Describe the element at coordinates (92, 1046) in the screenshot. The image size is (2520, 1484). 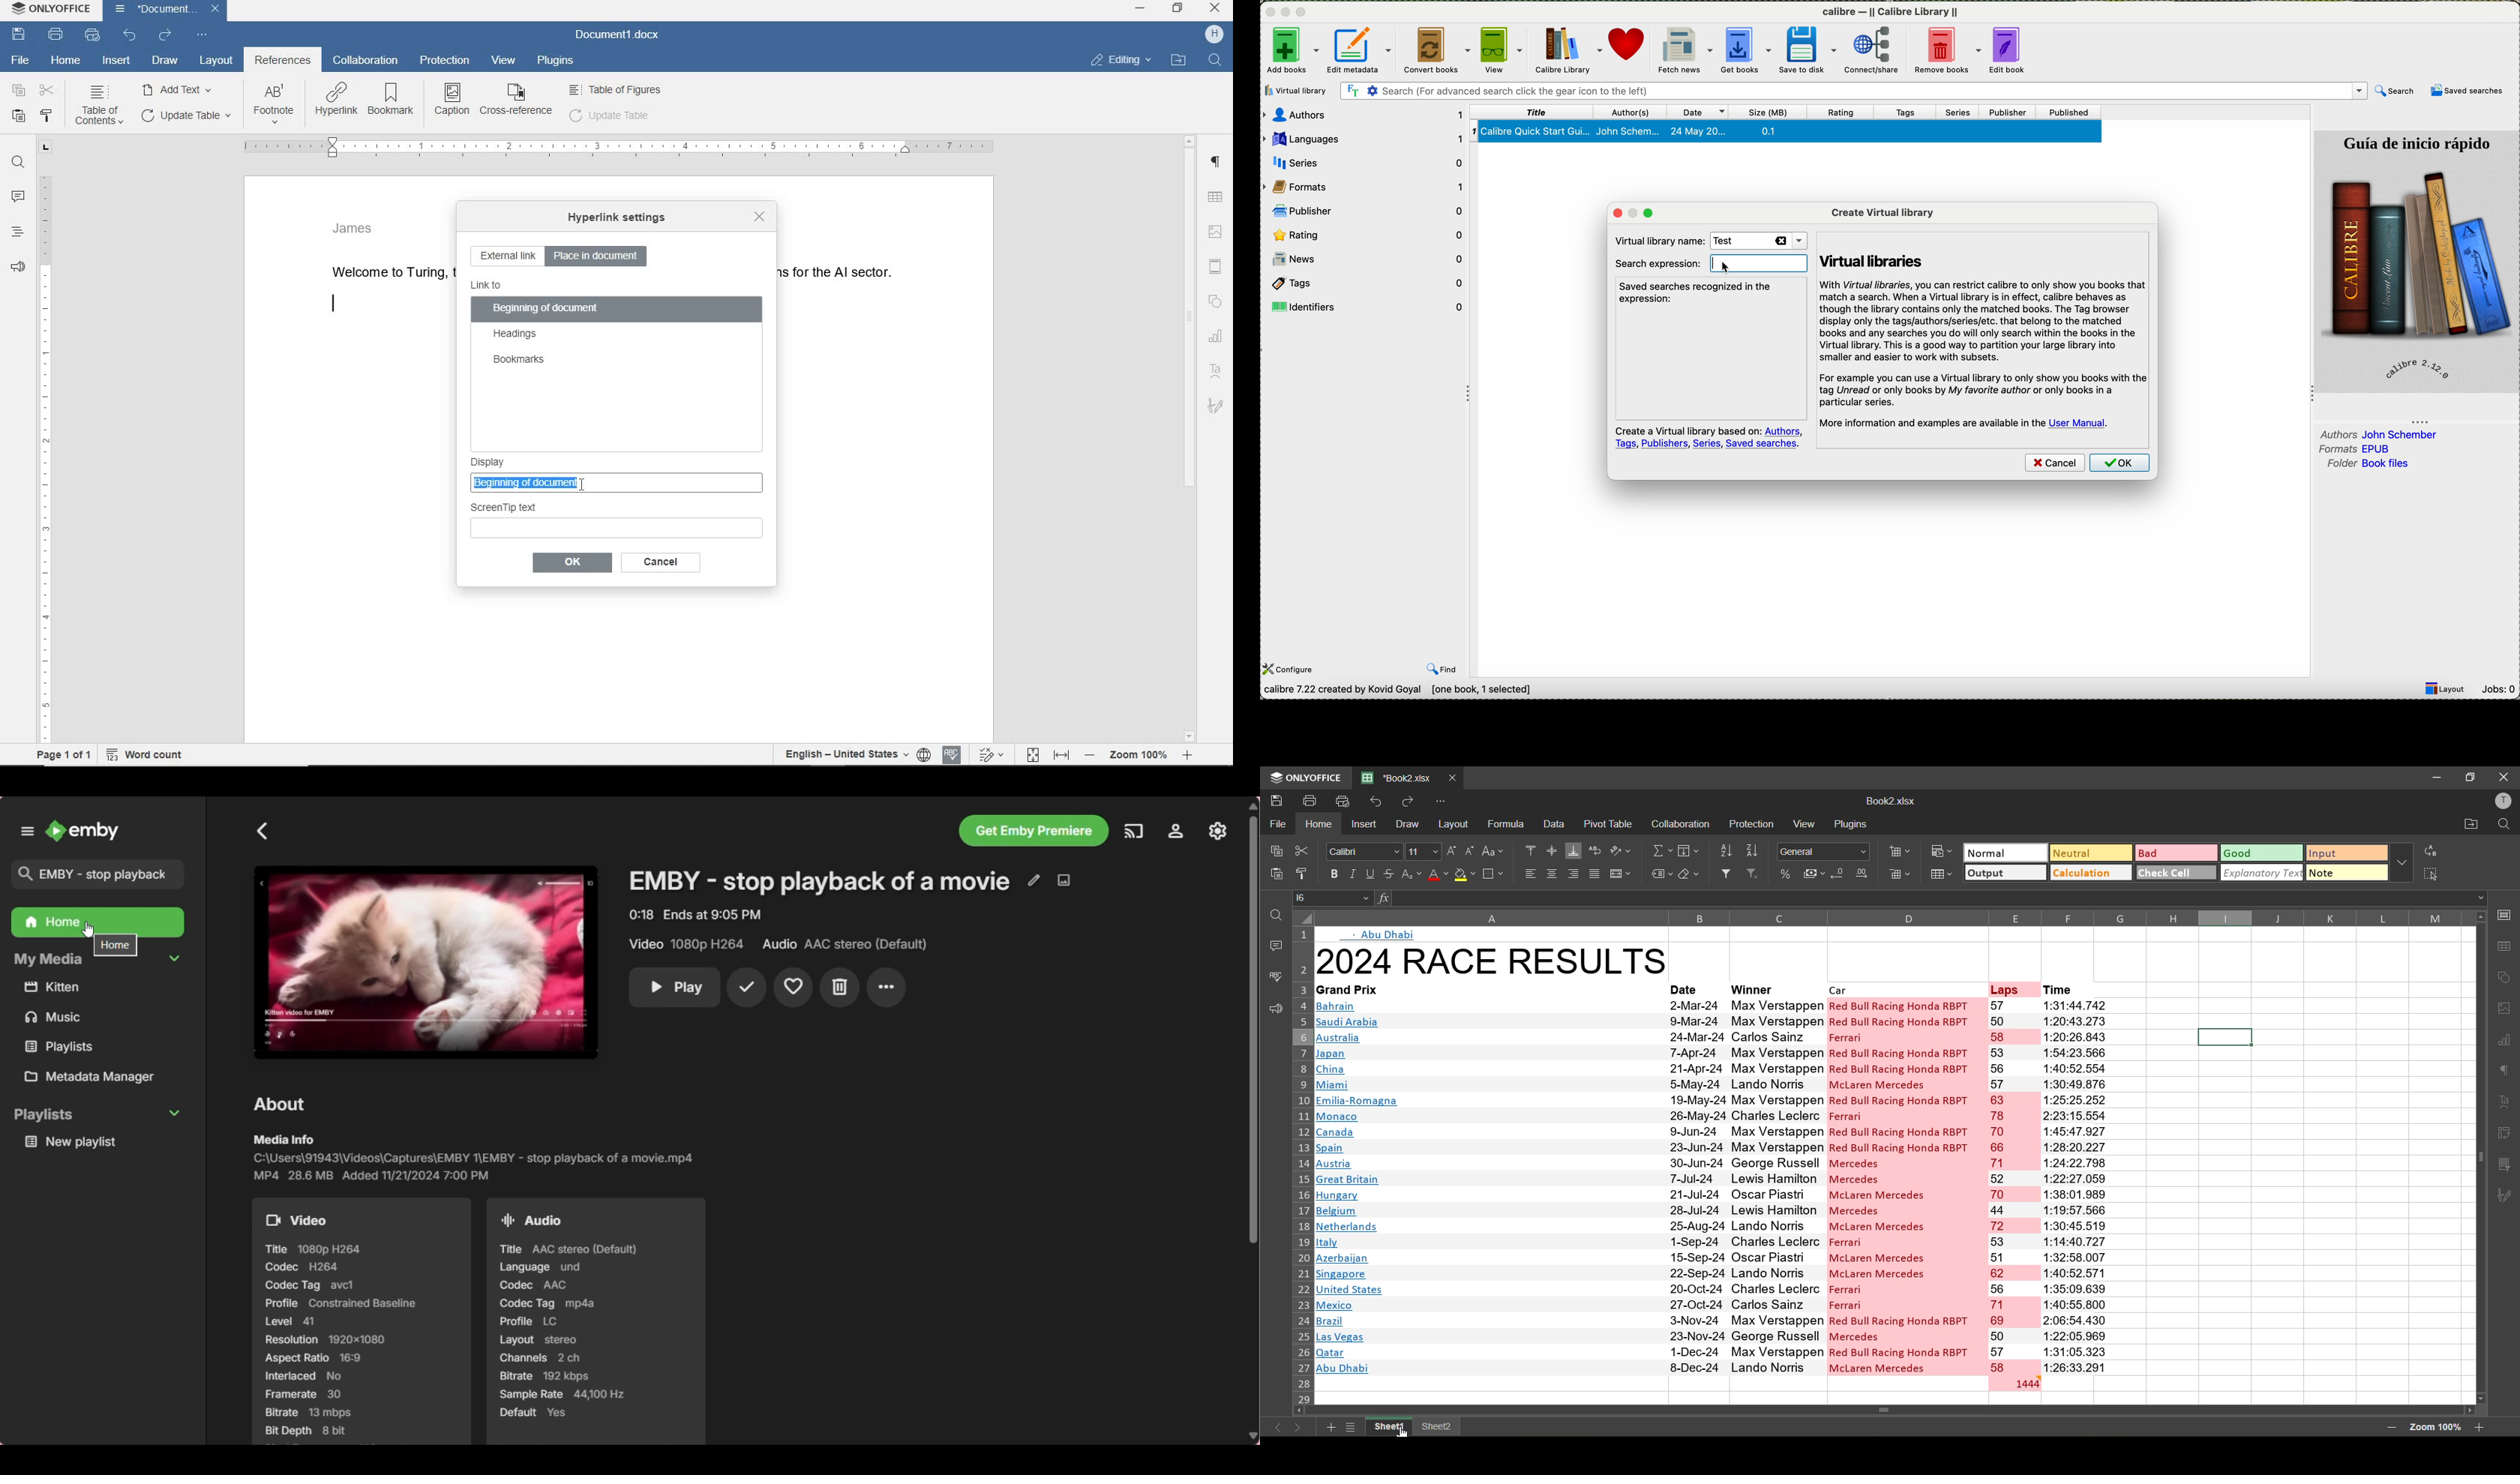
I see `playlists` at that location.